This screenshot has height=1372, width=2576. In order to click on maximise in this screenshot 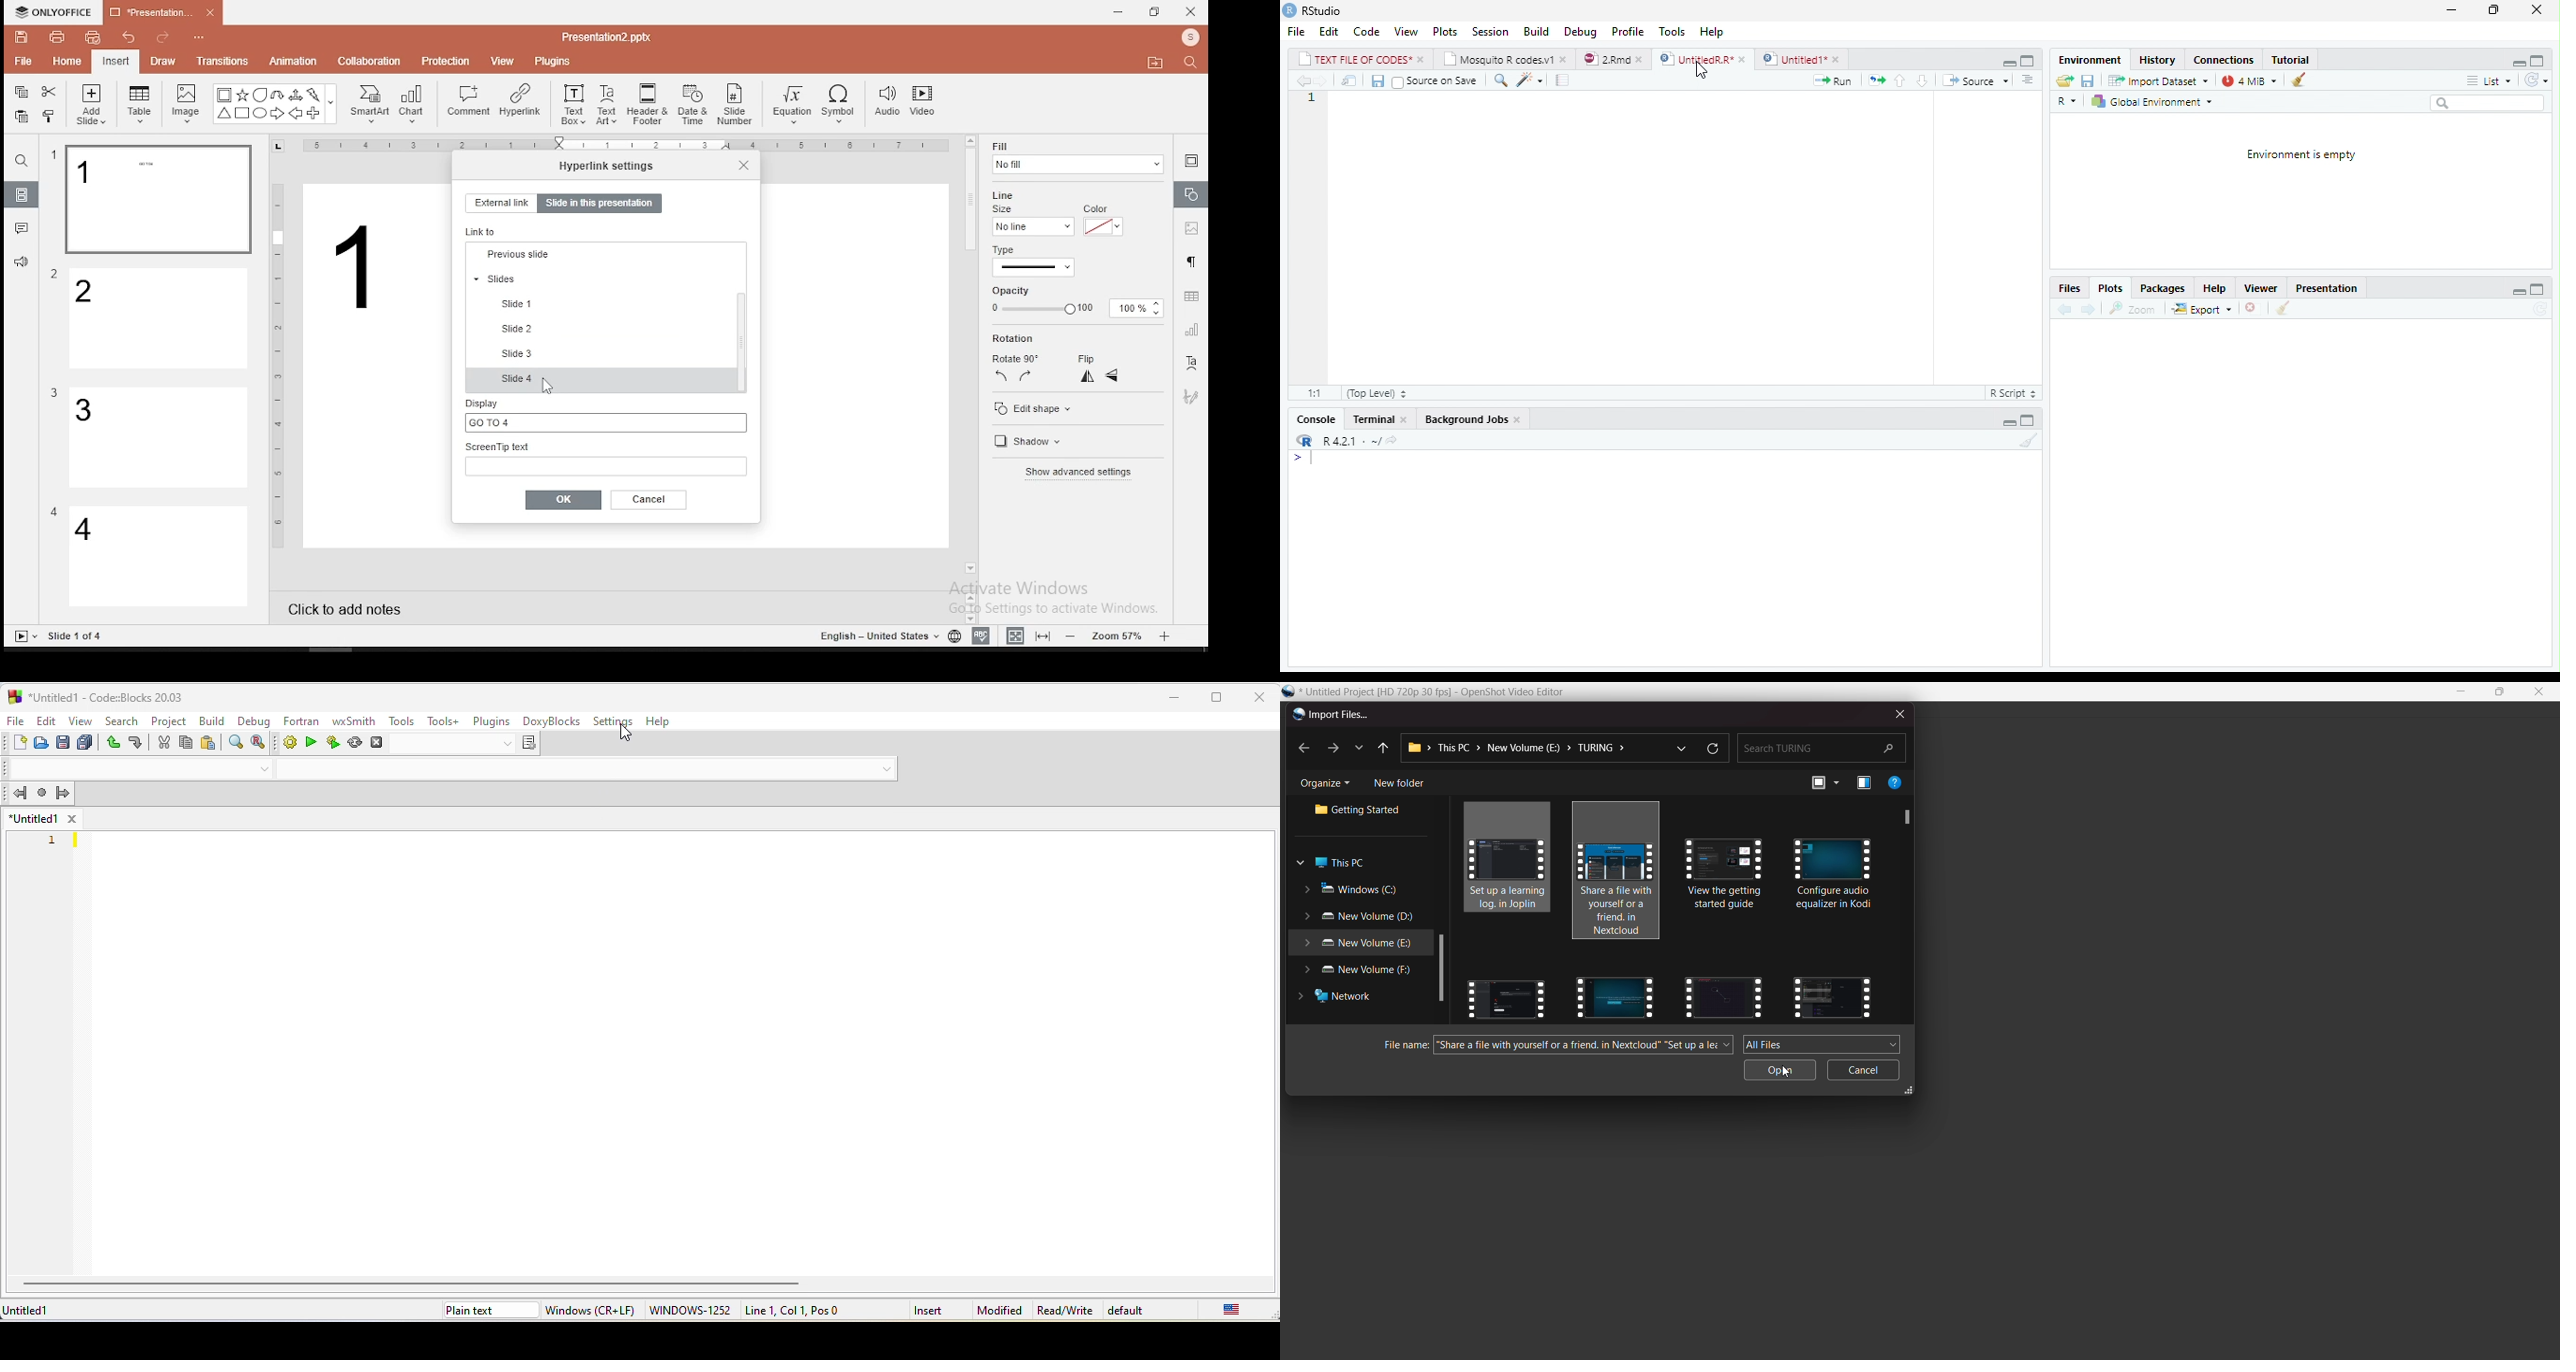, I will do `click(2501, 693)`.